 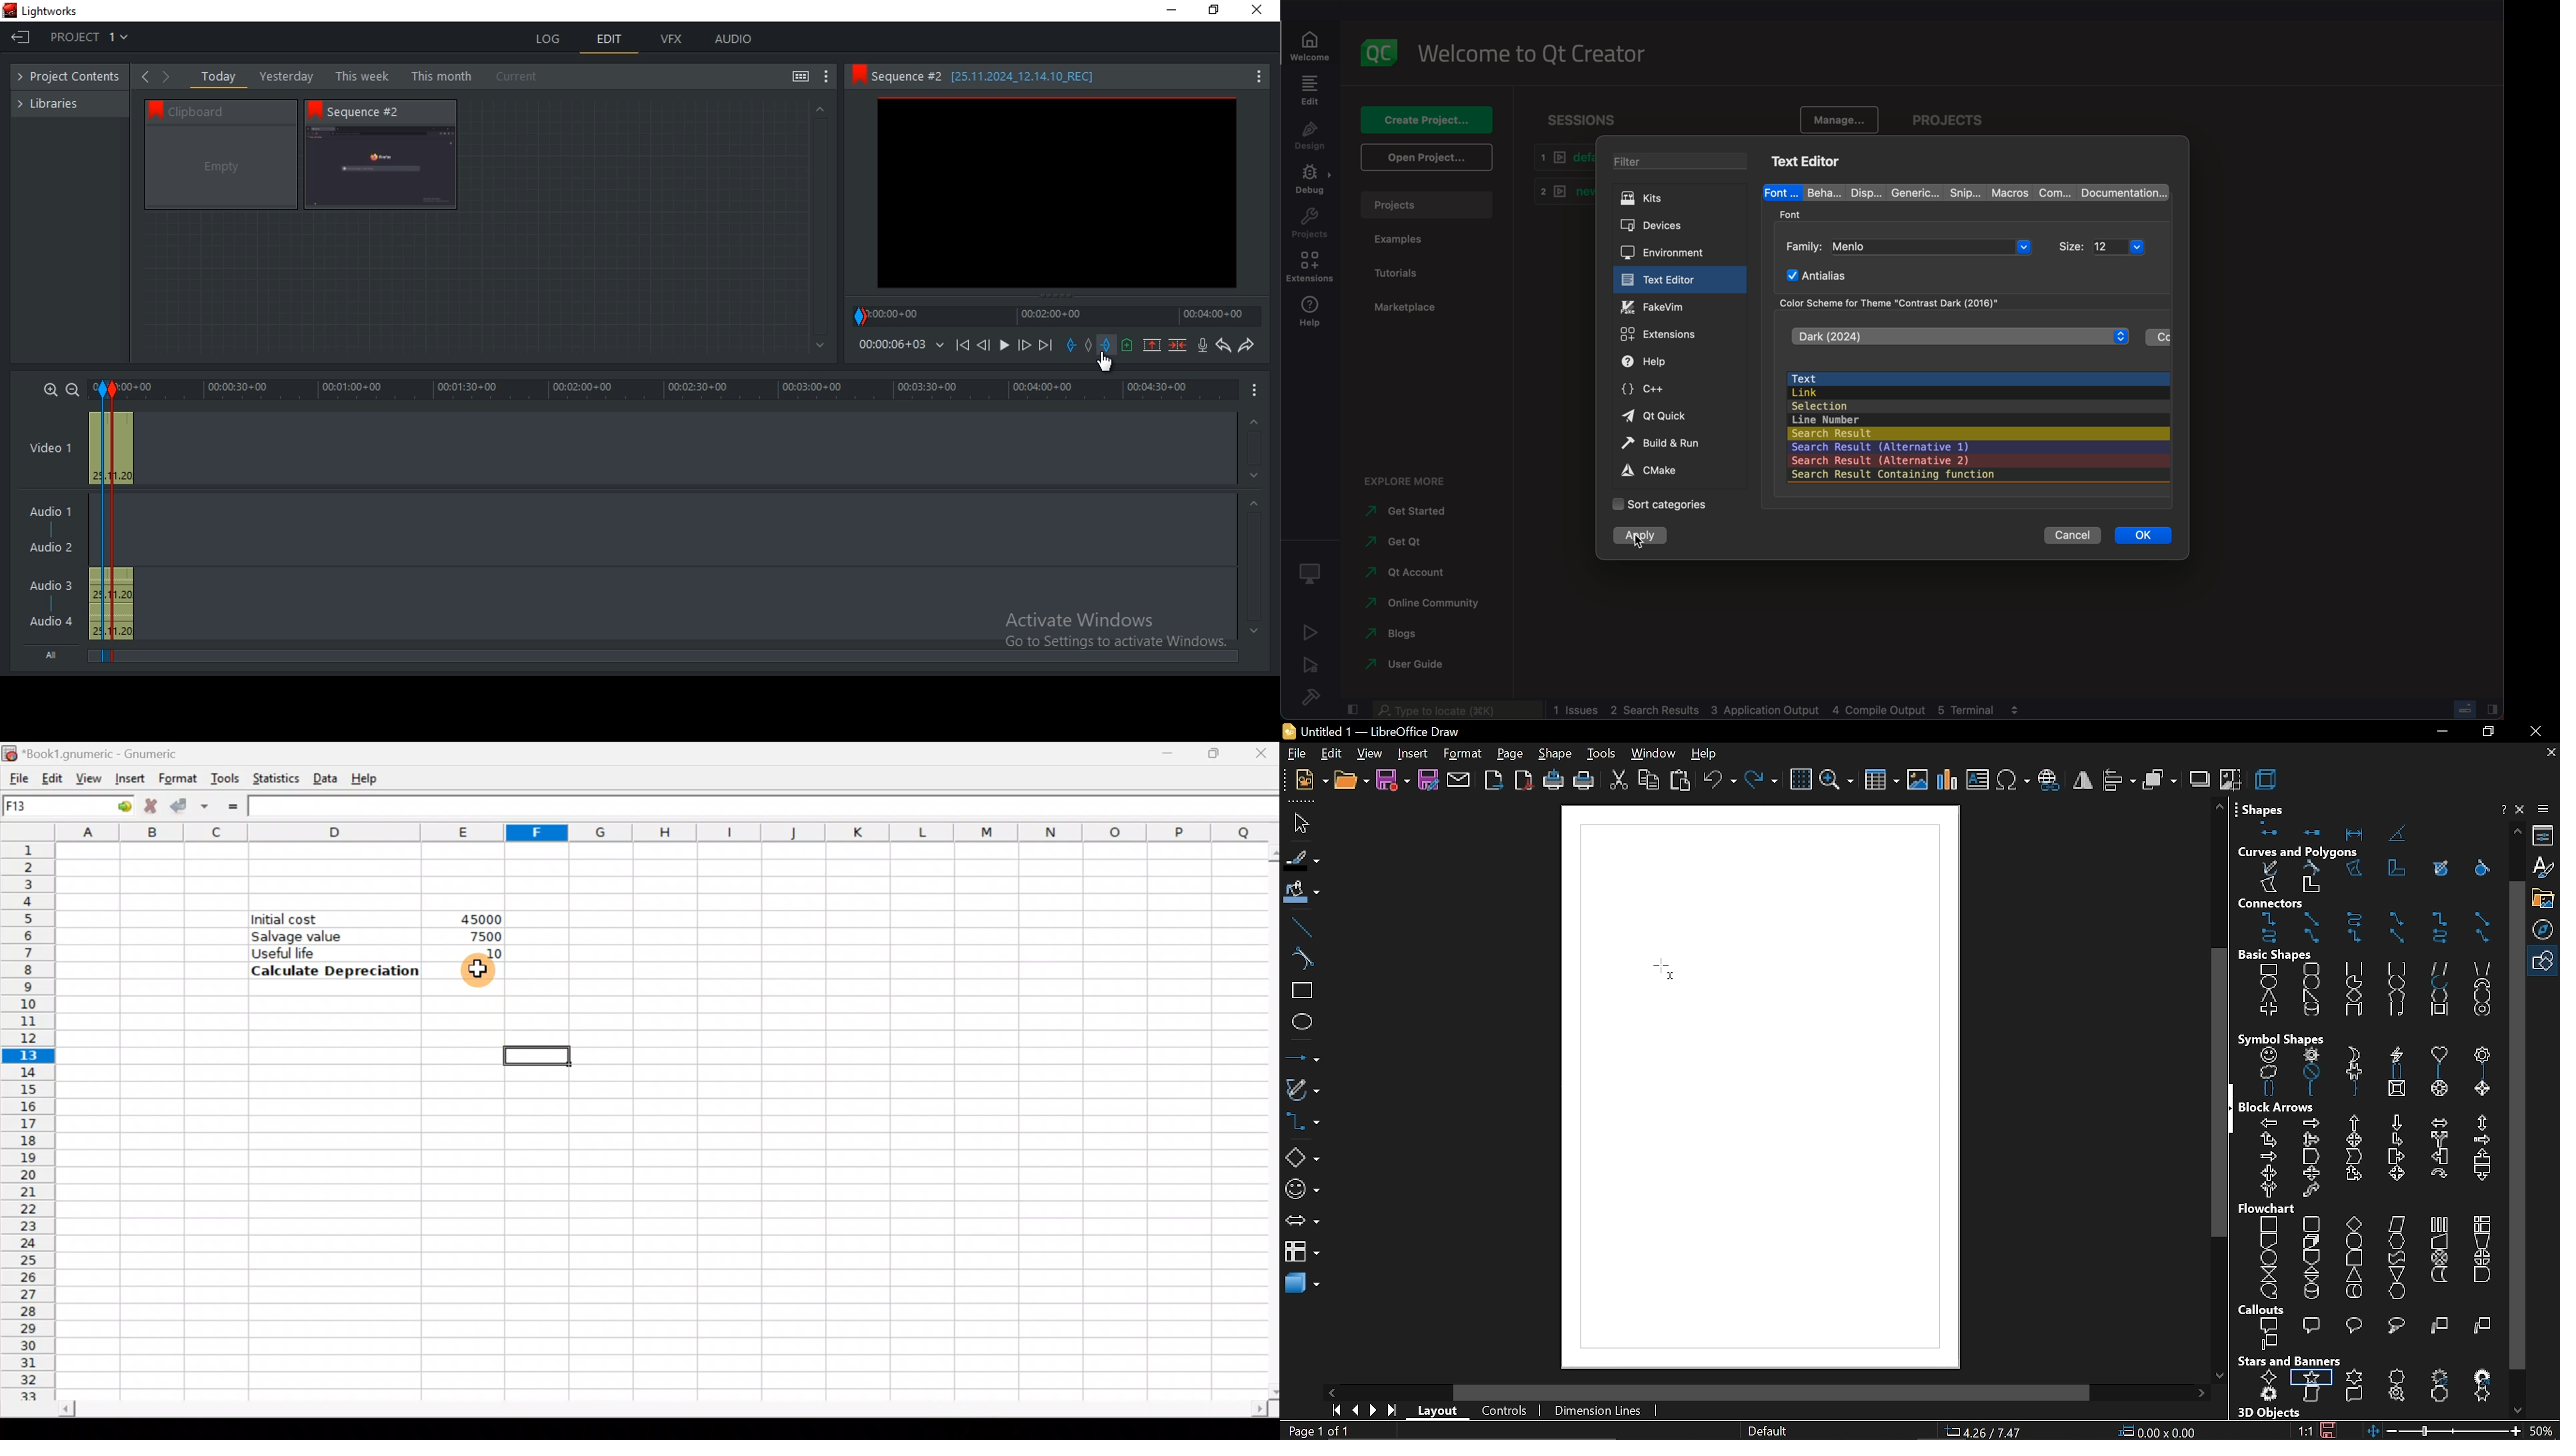 I want to click on Insert, so click(x=128, y=779).